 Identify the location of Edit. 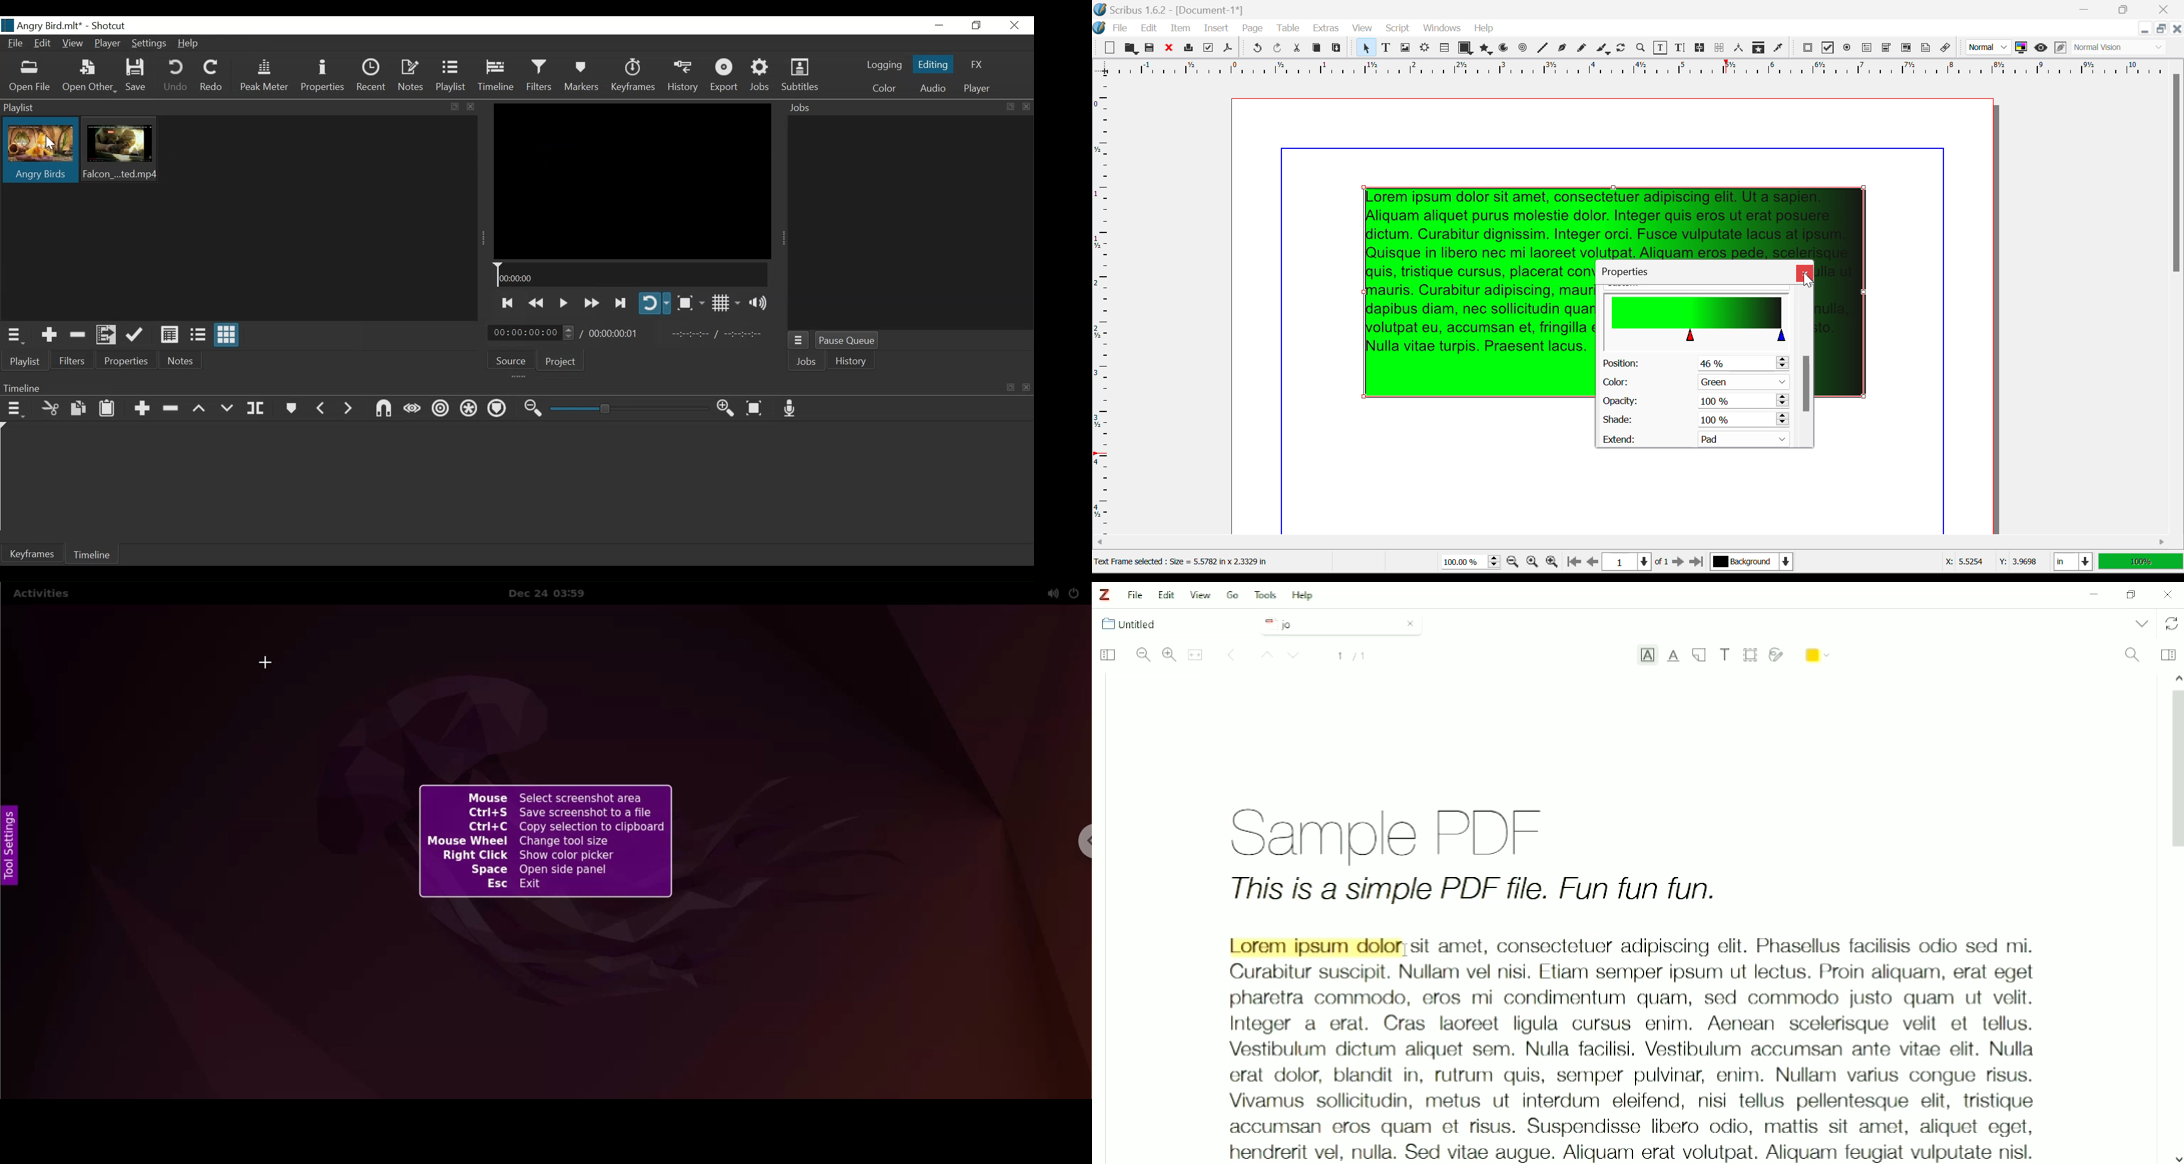
(1149, 28).